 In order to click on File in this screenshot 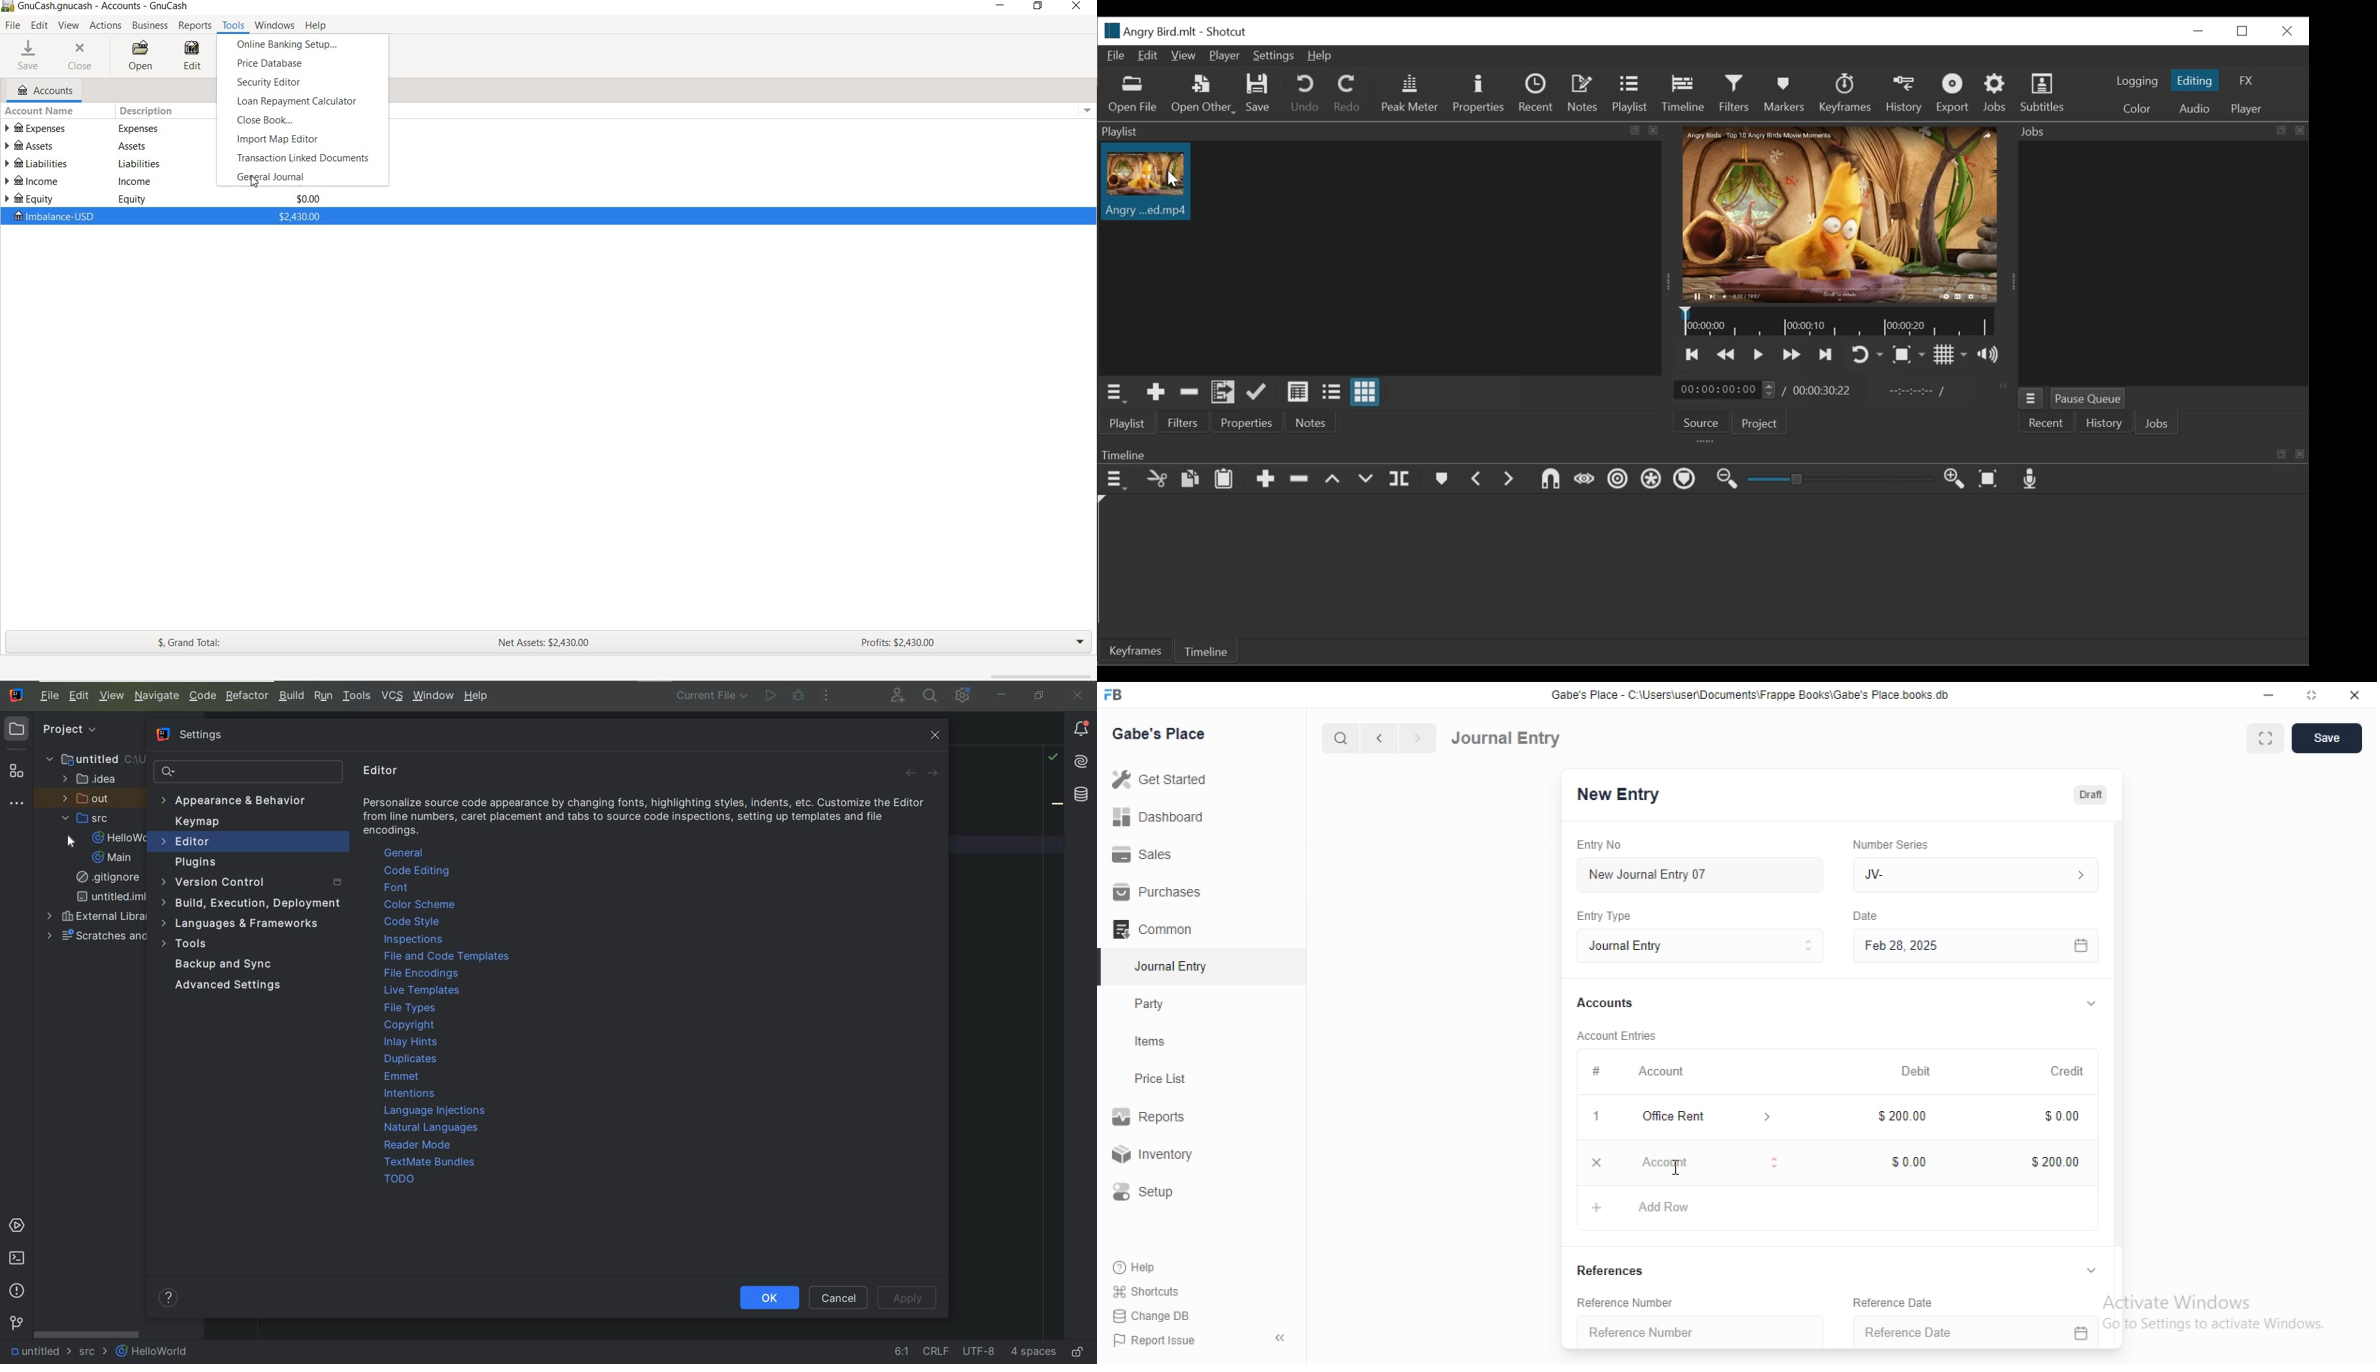, I will do `click(1115, 56)`.